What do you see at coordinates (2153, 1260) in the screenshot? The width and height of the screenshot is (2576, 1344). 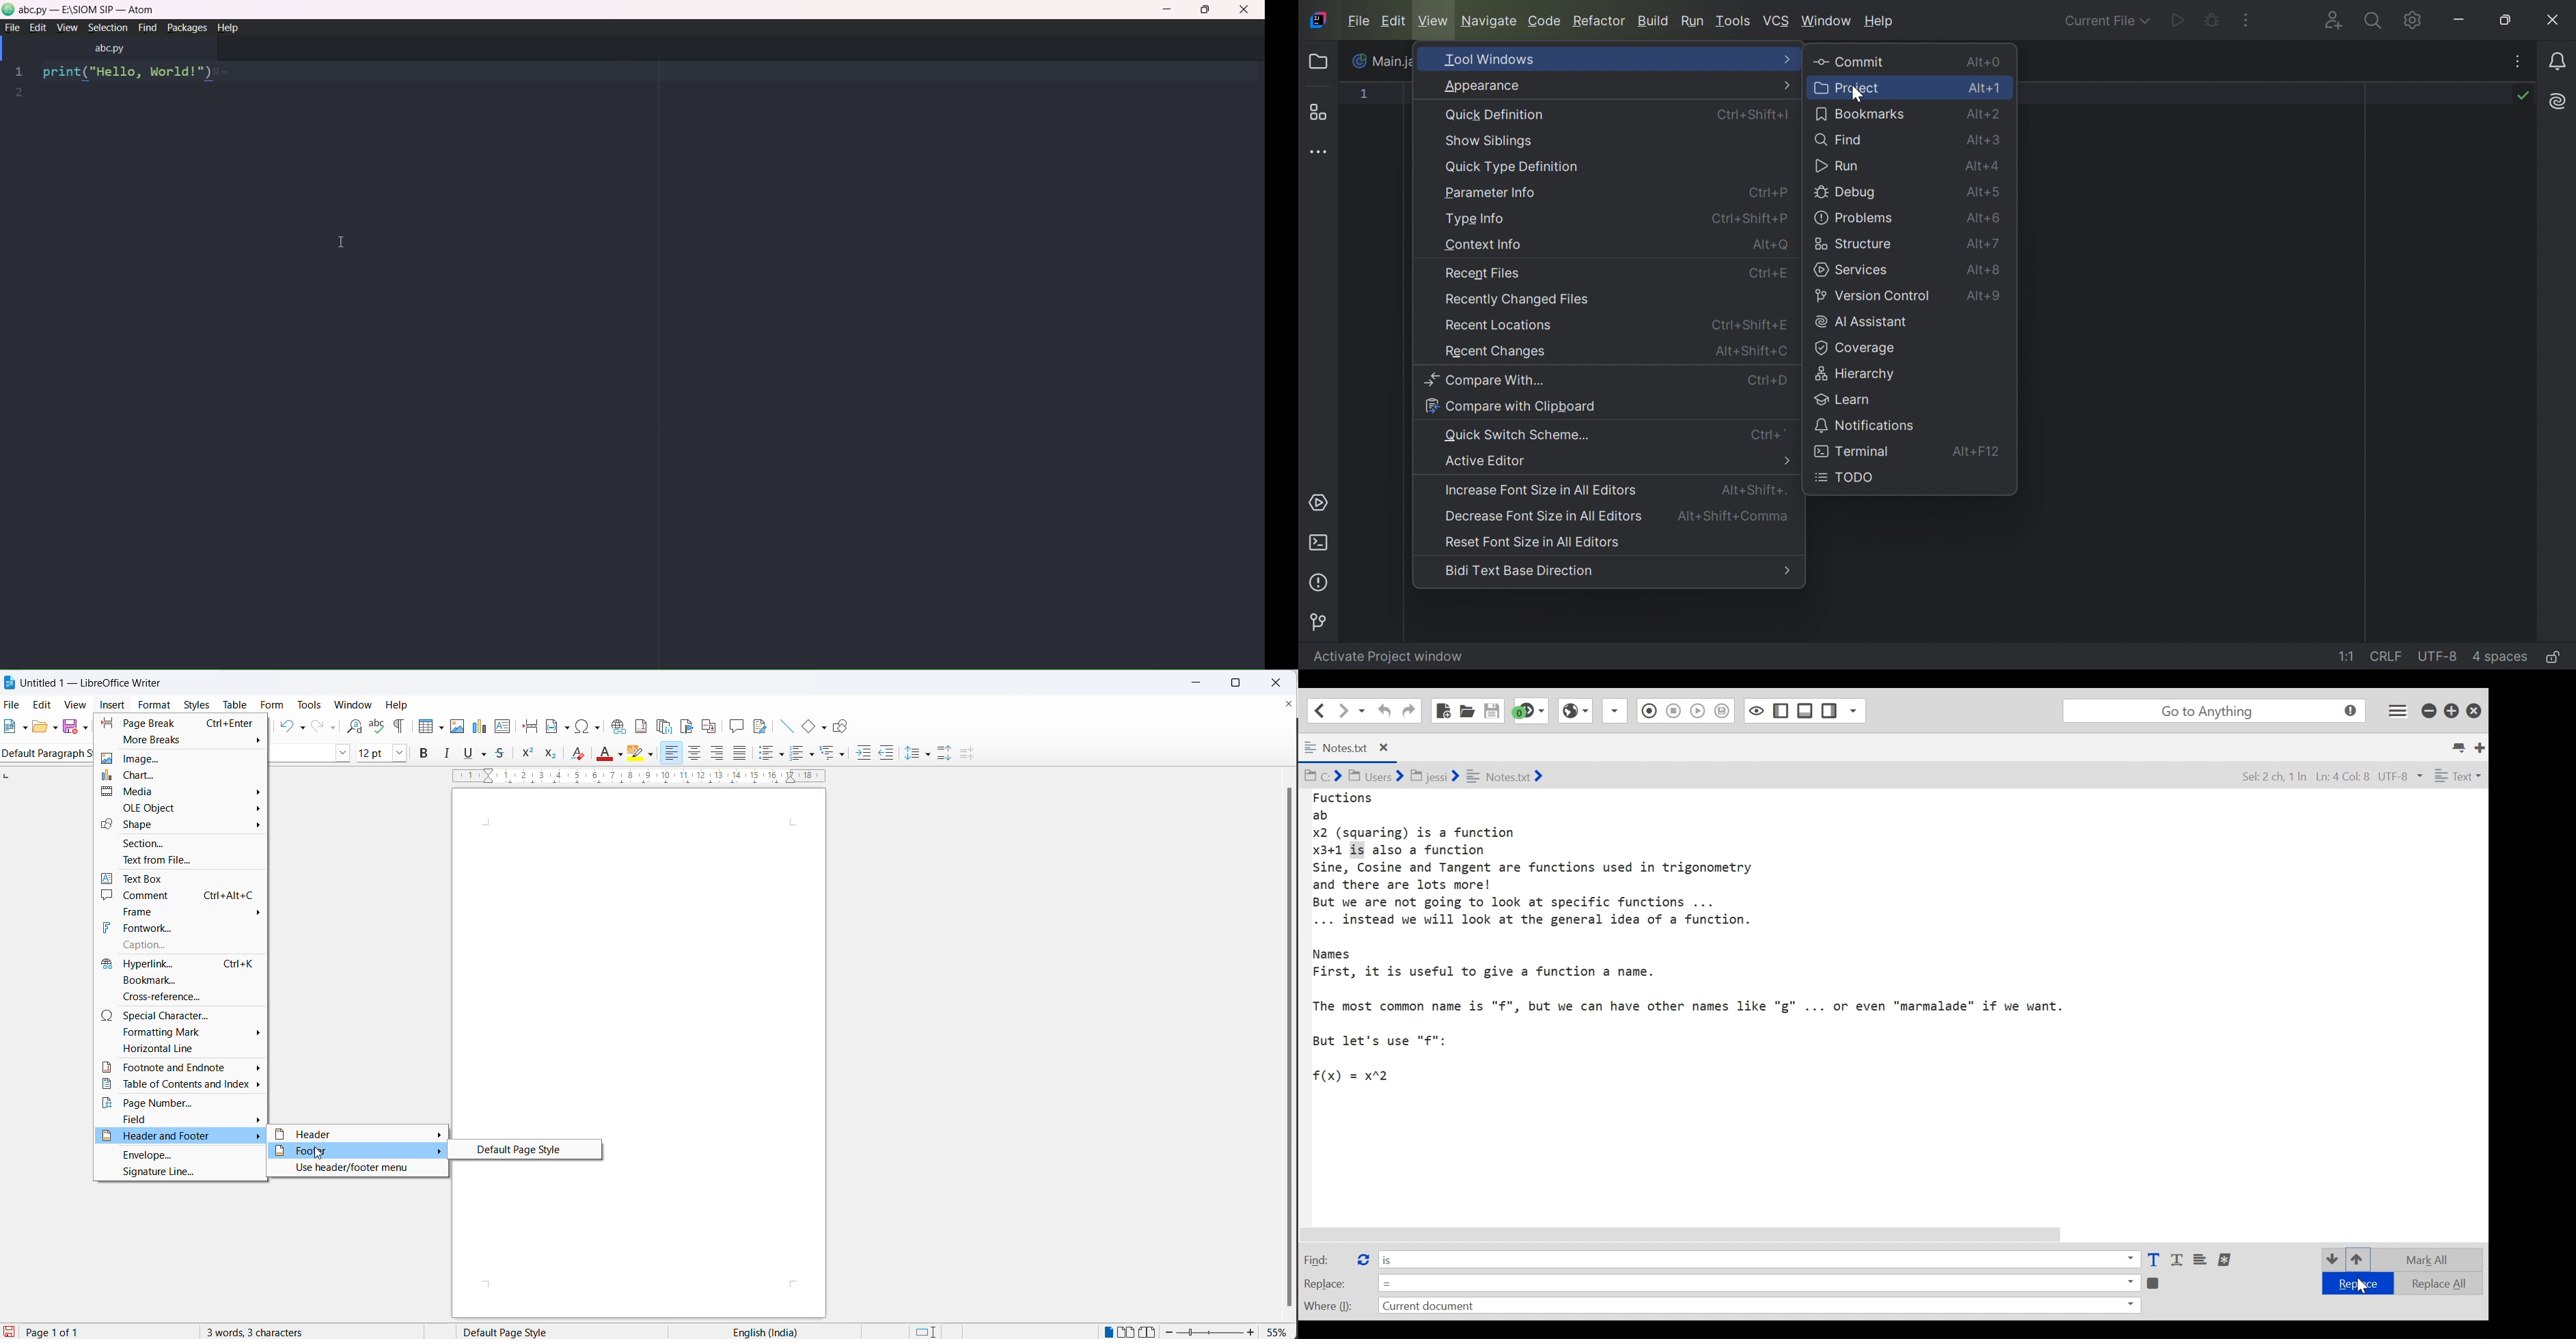 I see `match case` at bounding box center [2153, 1260].